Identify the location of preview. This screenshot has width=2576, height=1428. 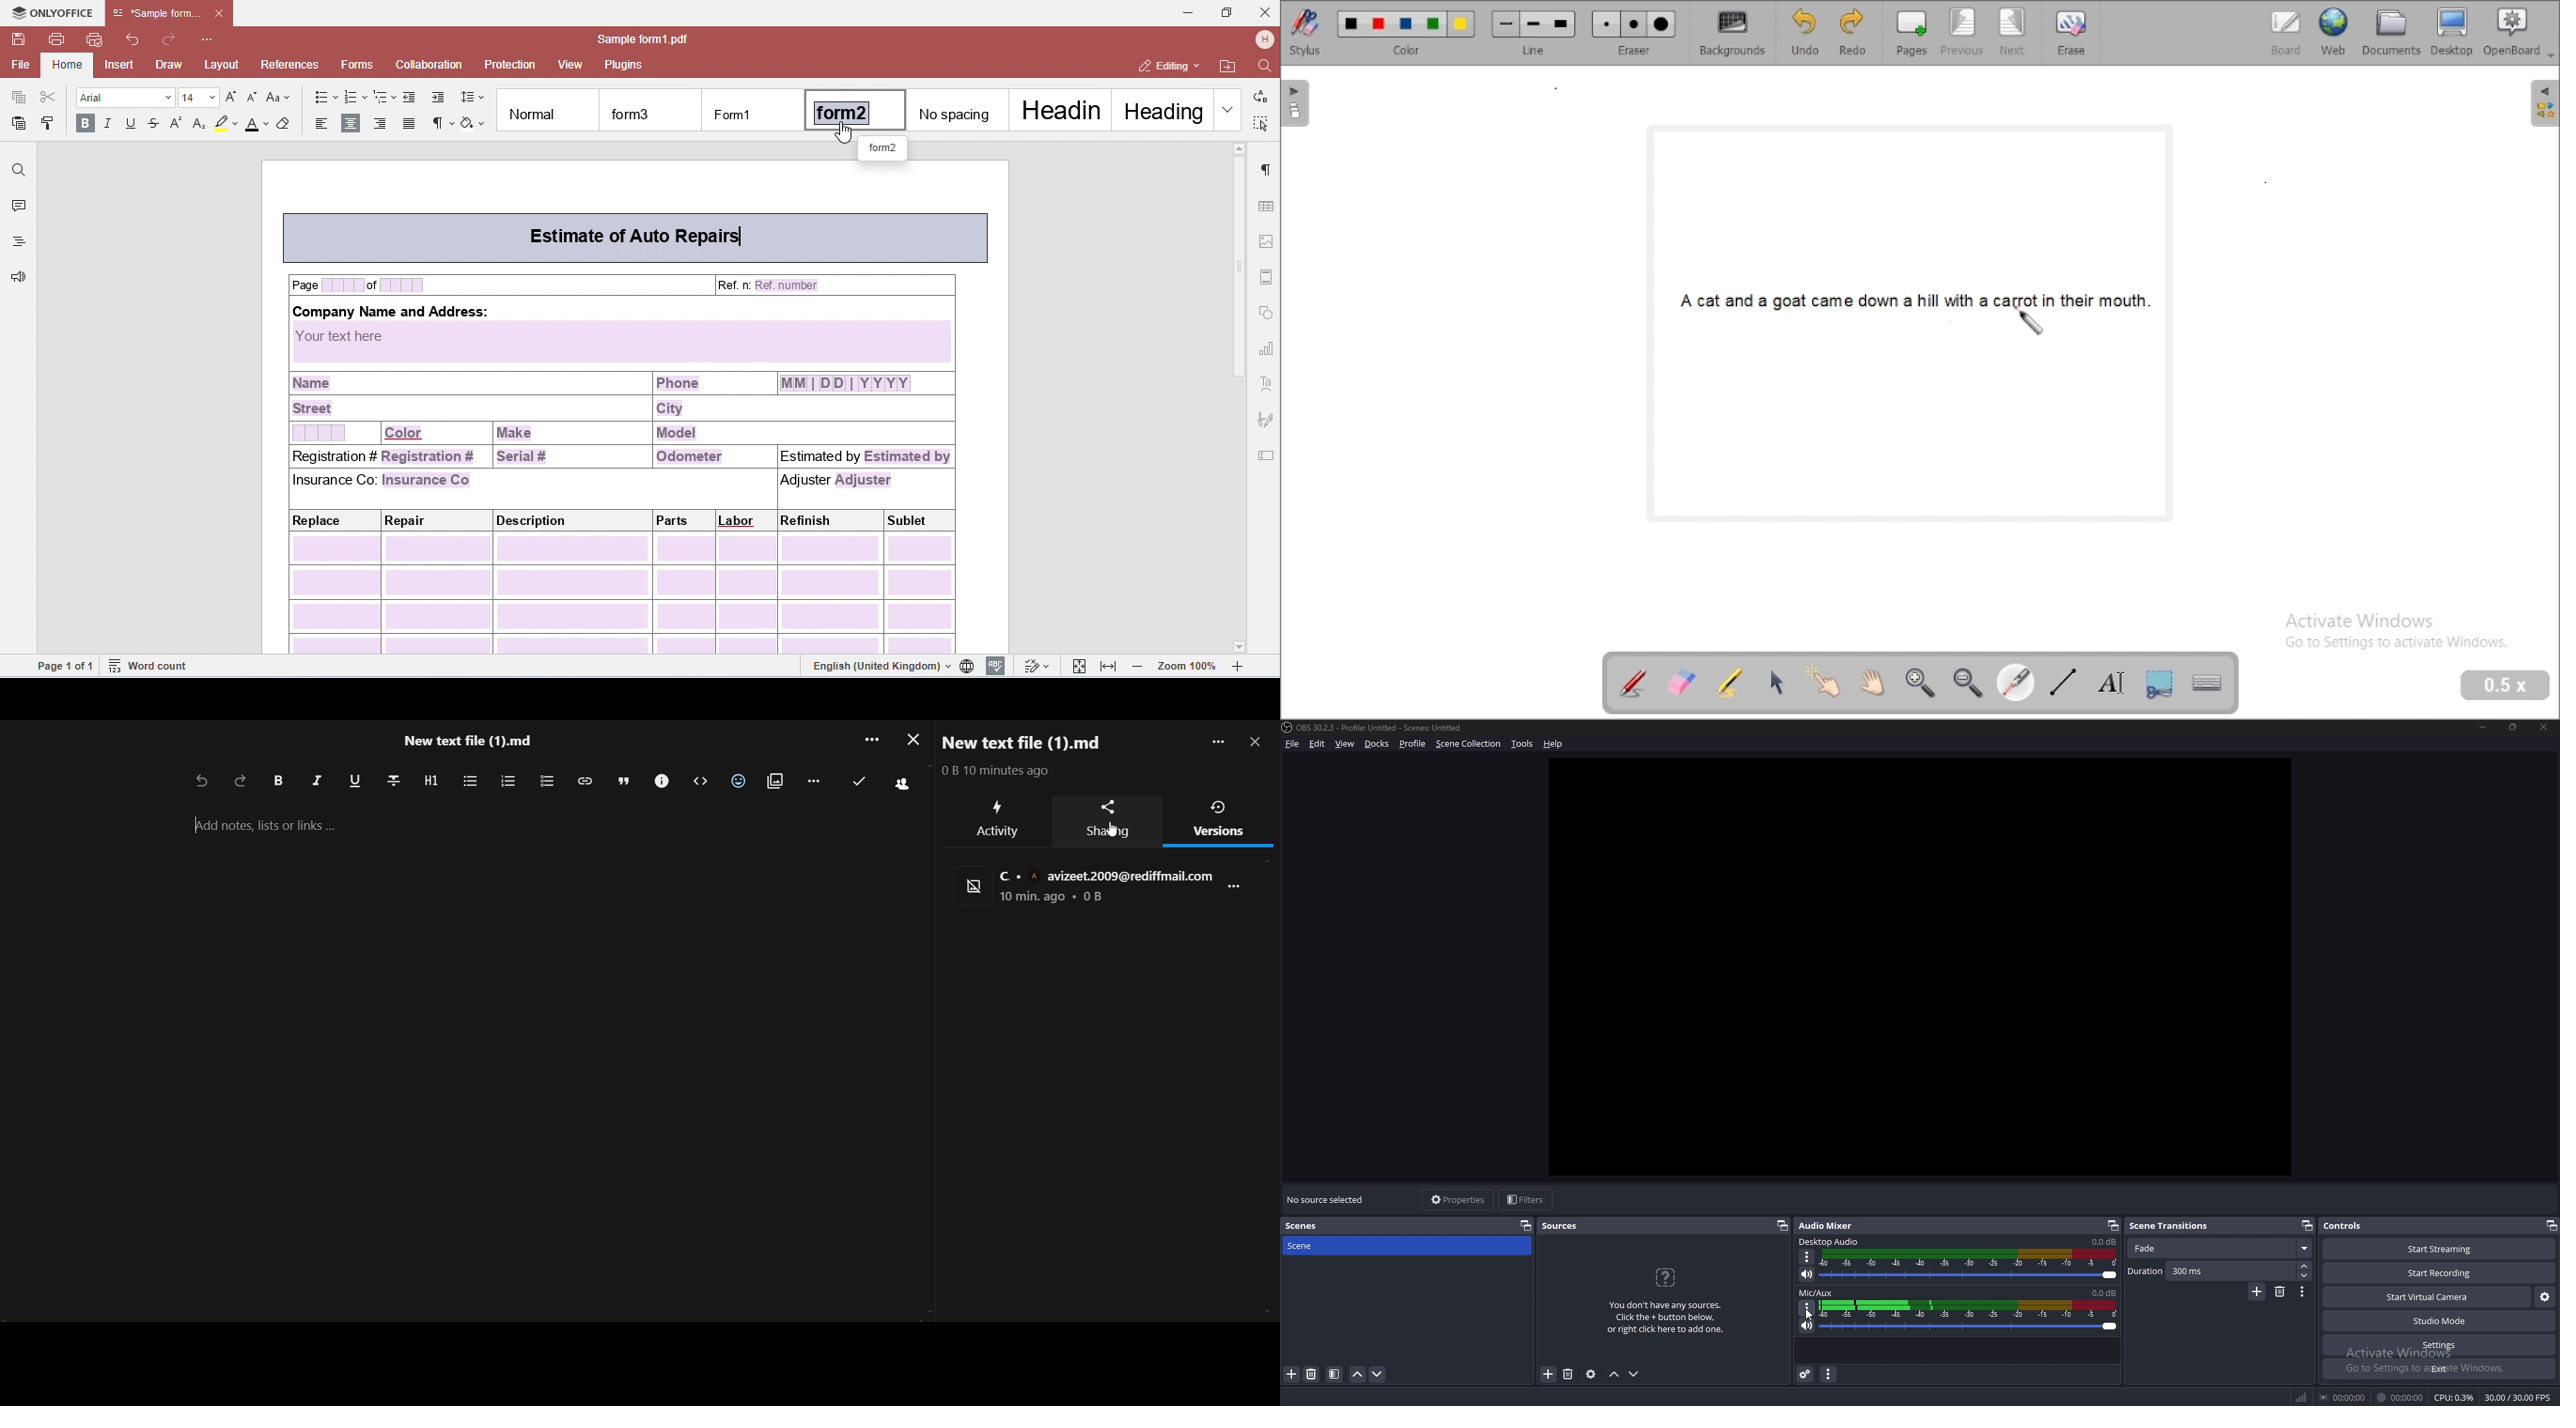
(1925, 965).